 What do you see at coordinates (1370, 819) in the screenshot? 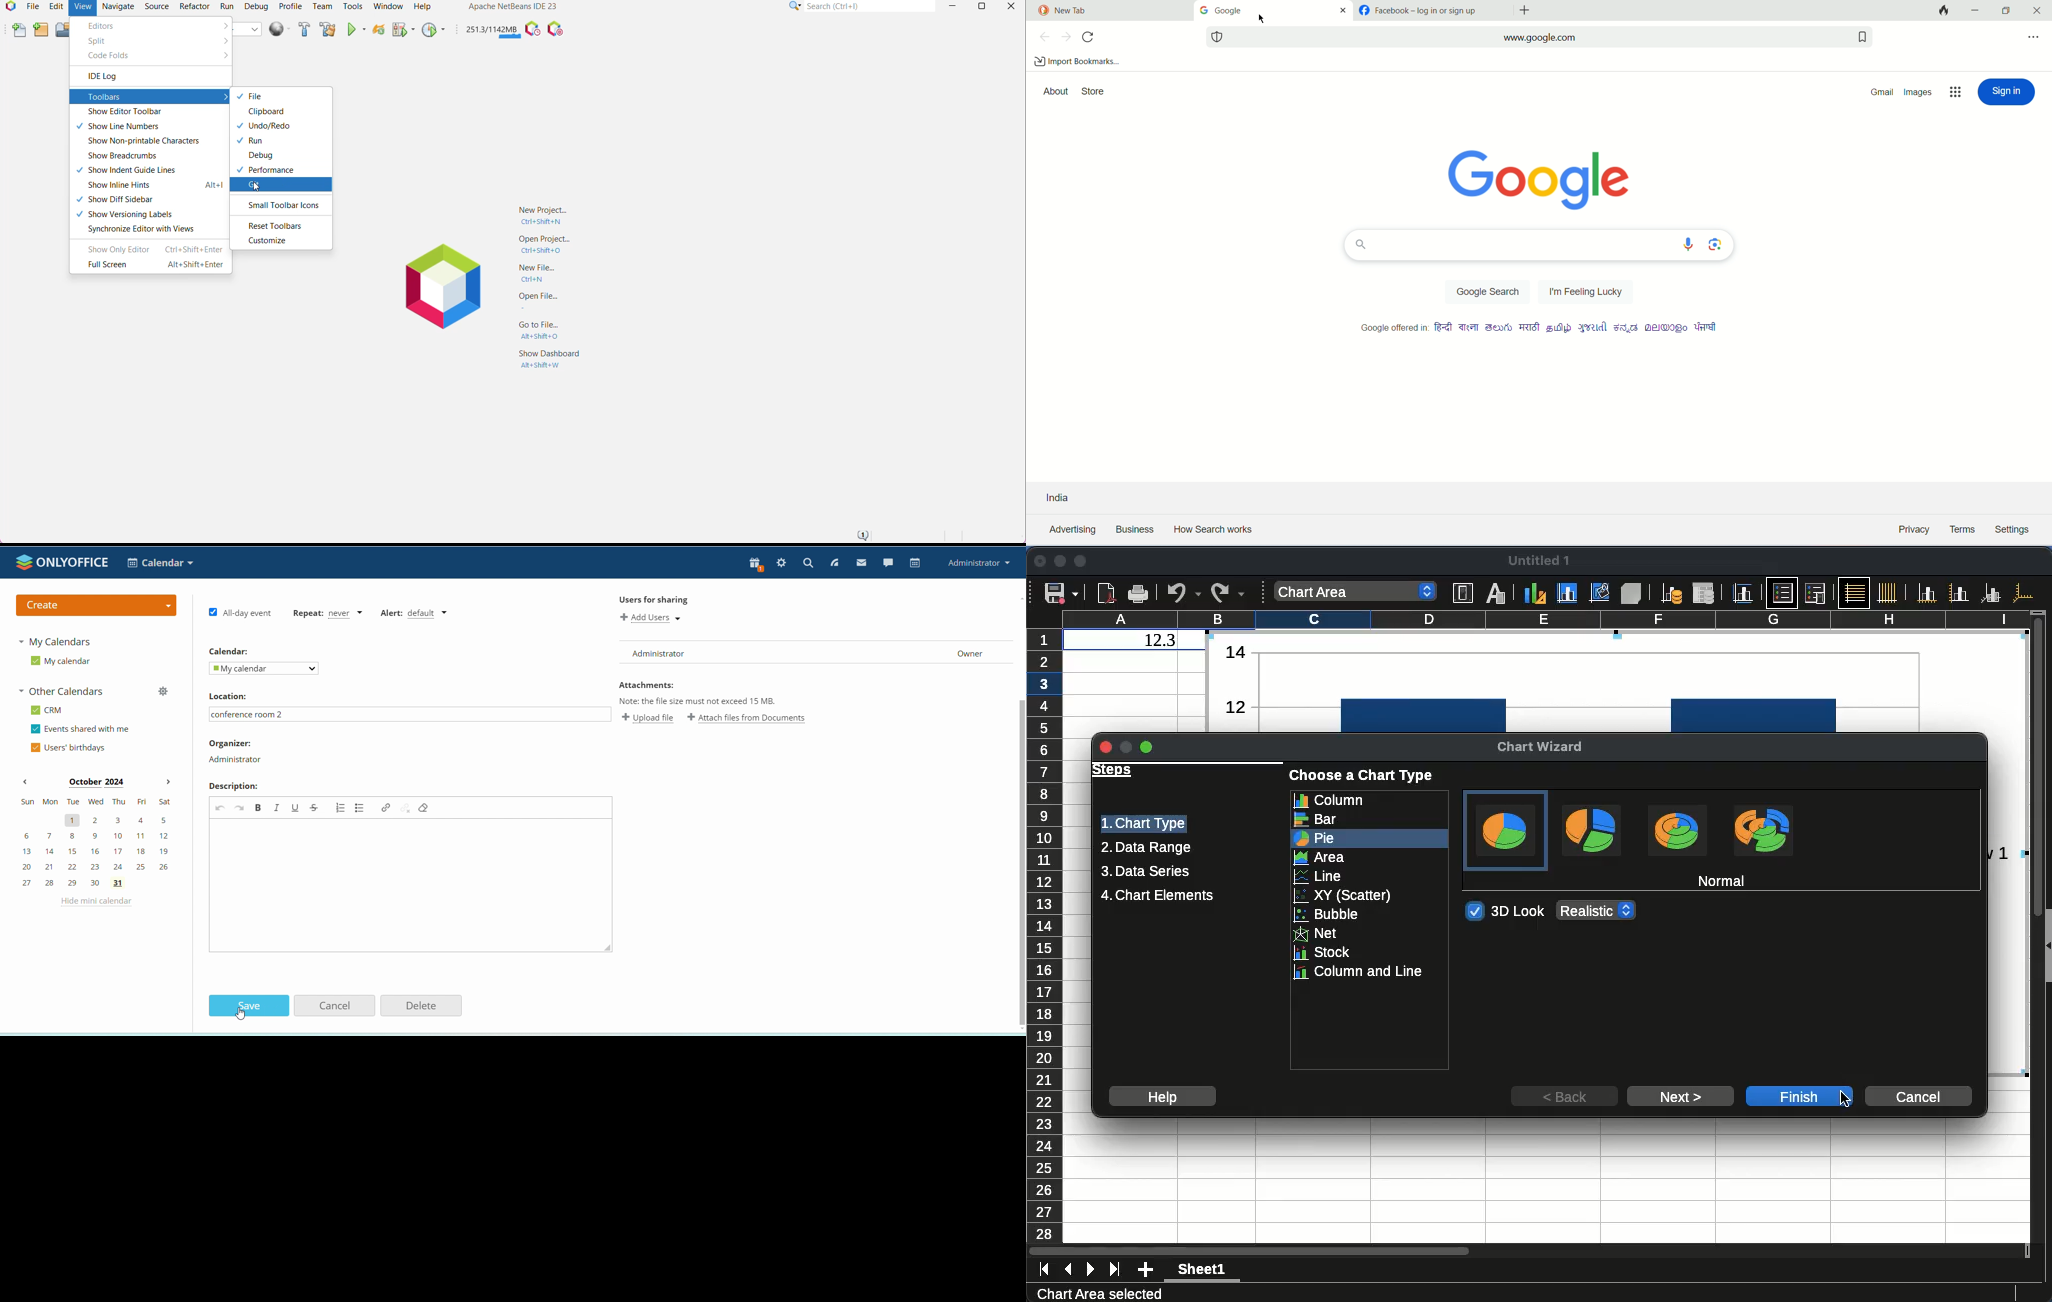
I see `bar` at bounding box center [1370, 819].